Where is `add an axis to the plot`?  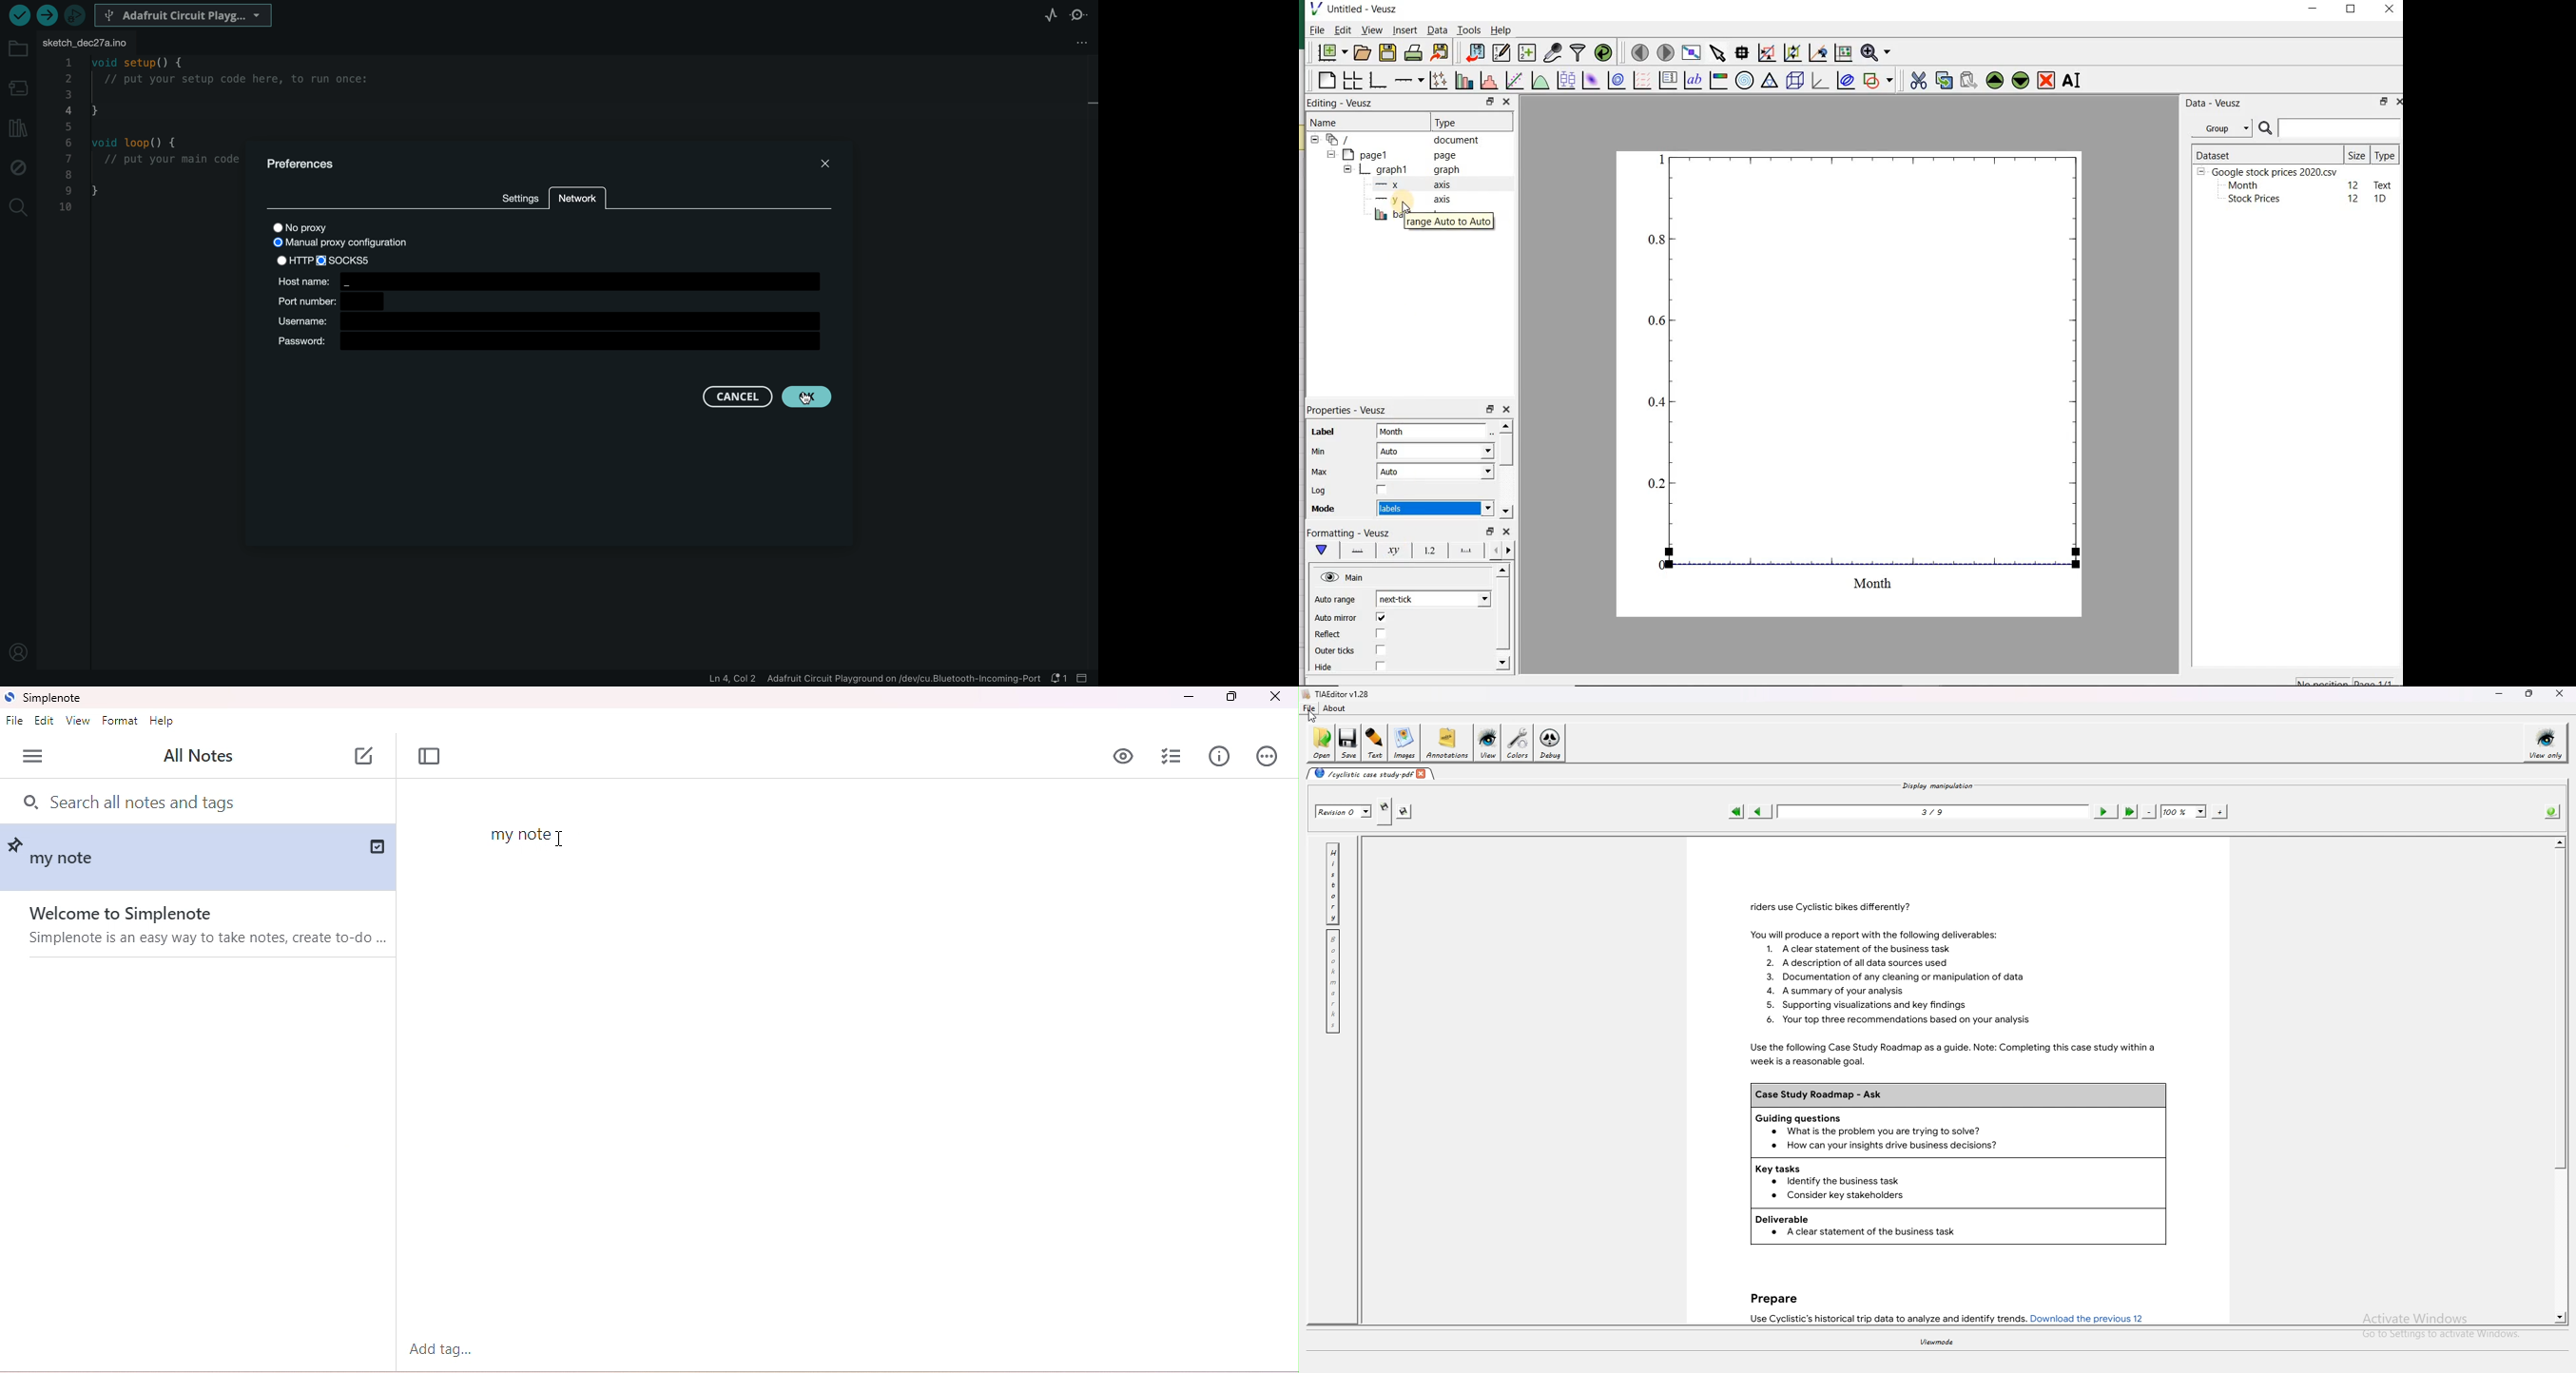
add an axis to the plot is located at coordinates (1408, 82).